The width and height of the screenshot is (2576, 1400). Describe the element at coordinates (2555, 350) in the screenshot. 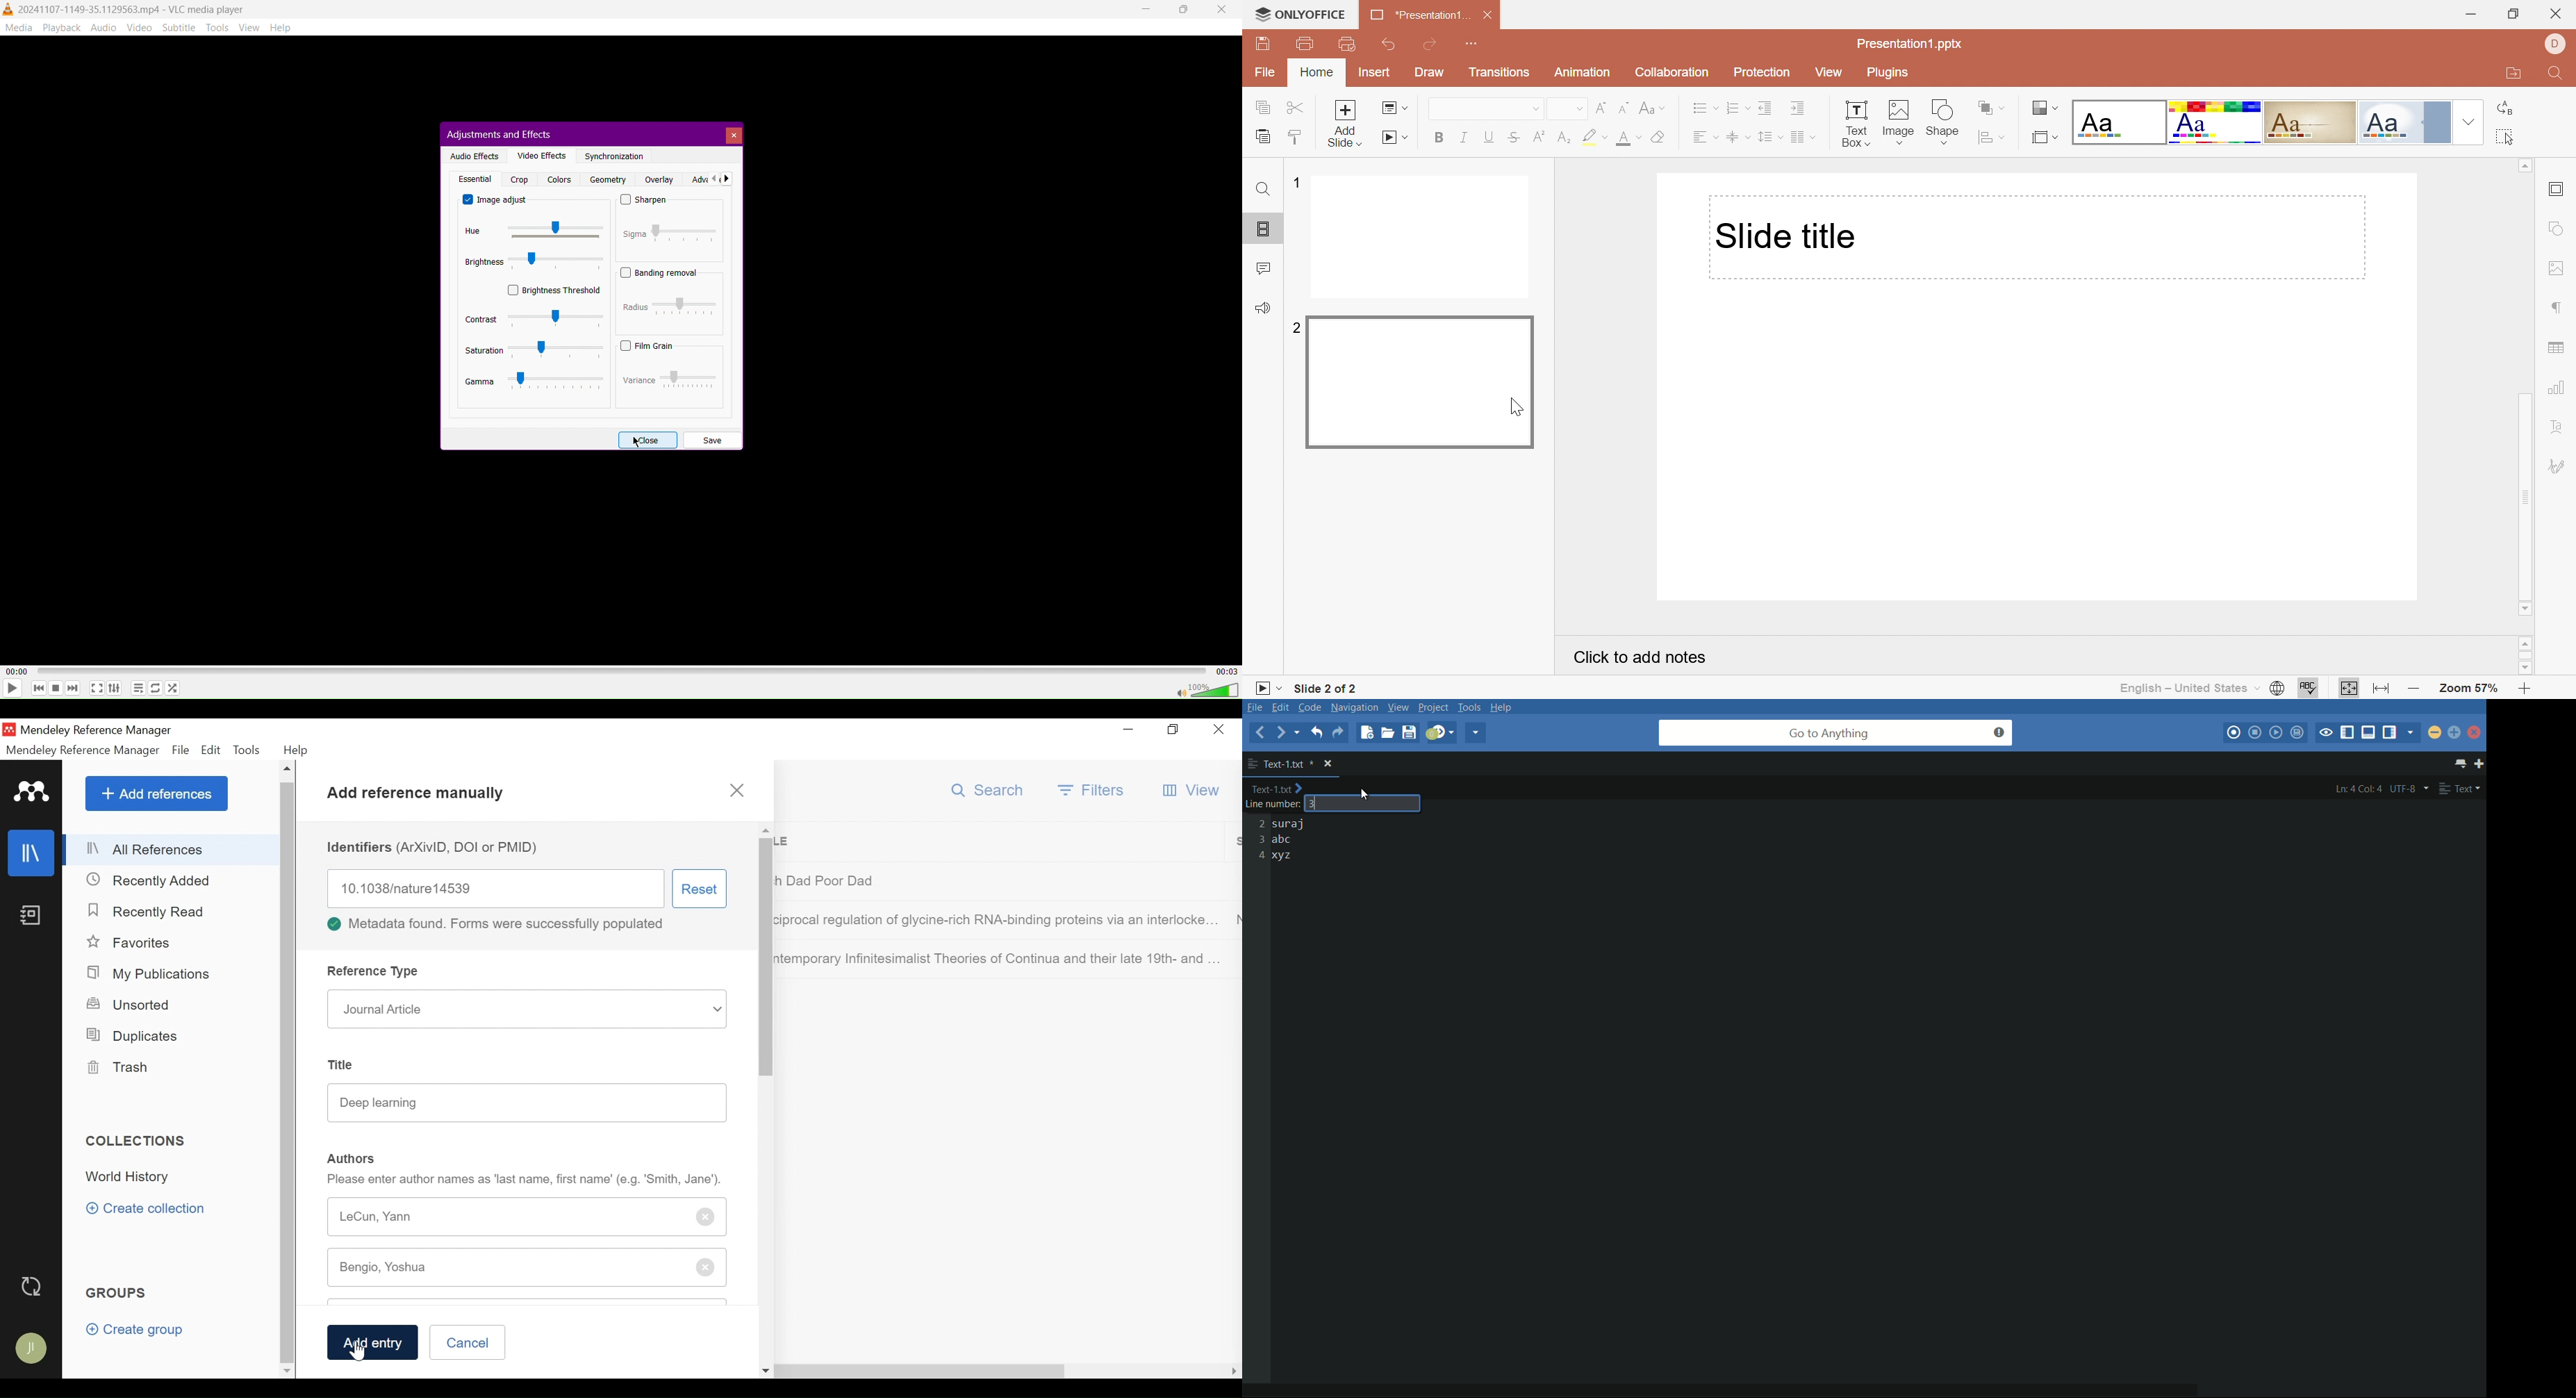

I see `Table settings` at that location.